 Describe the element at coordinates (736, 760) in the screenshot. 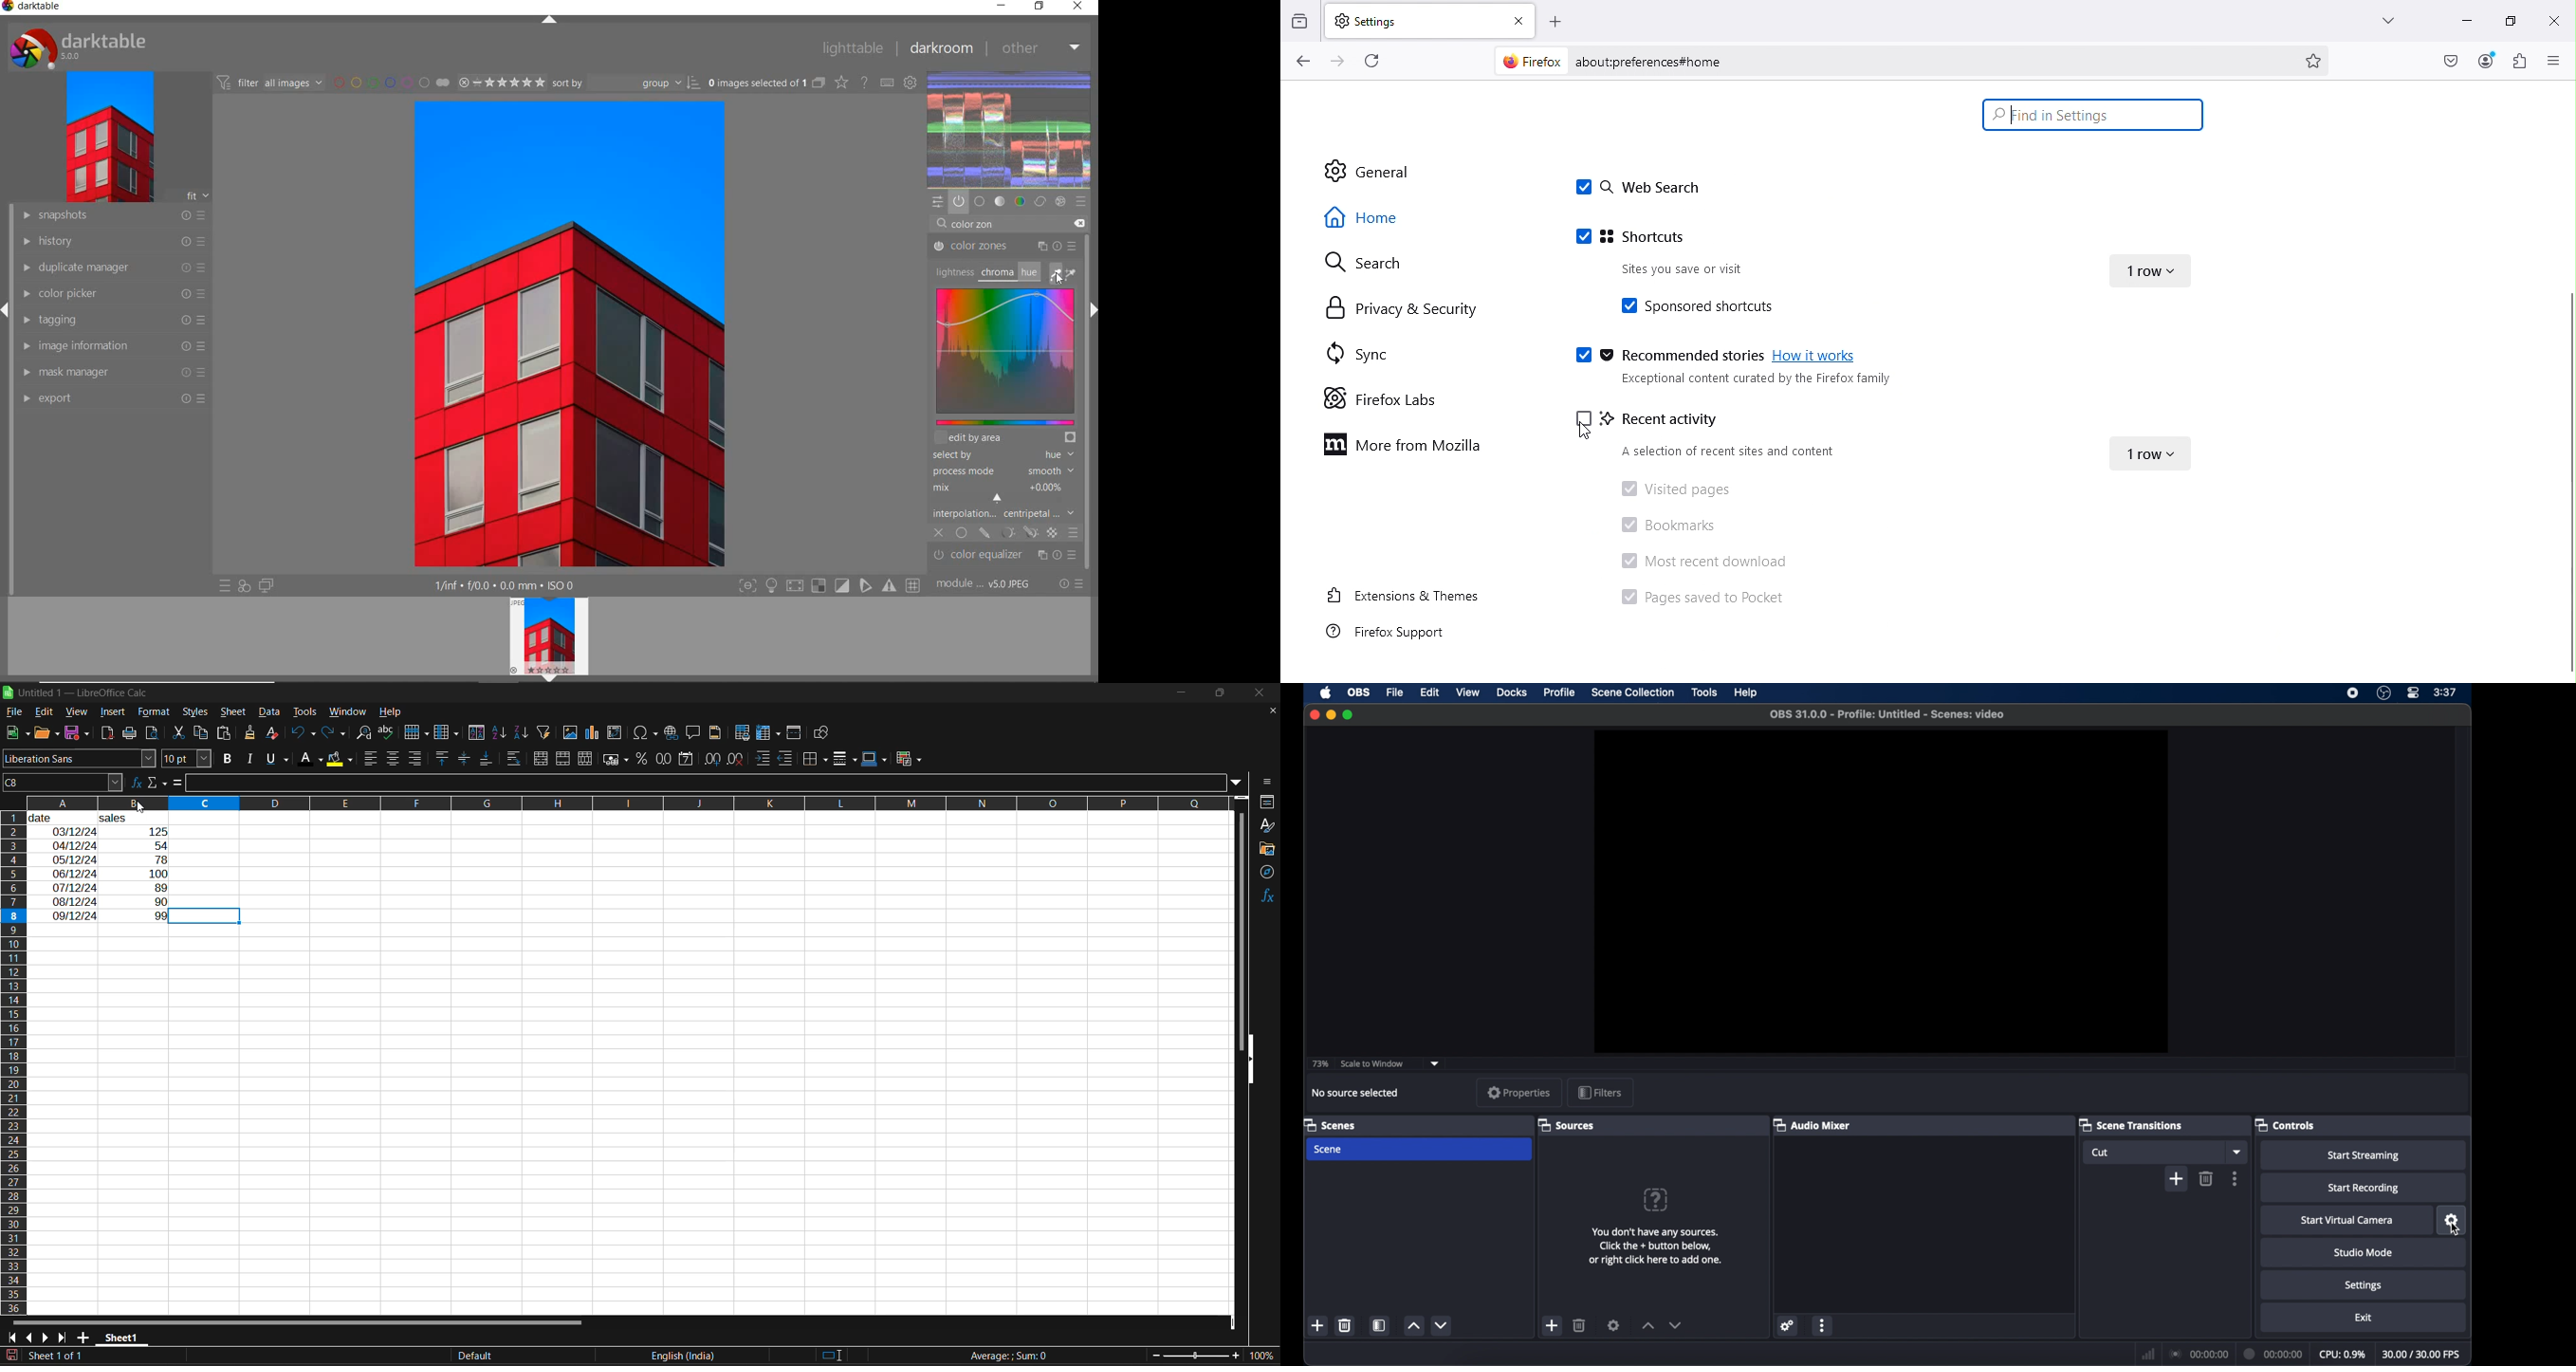

I see `delete decimal place` at that location.